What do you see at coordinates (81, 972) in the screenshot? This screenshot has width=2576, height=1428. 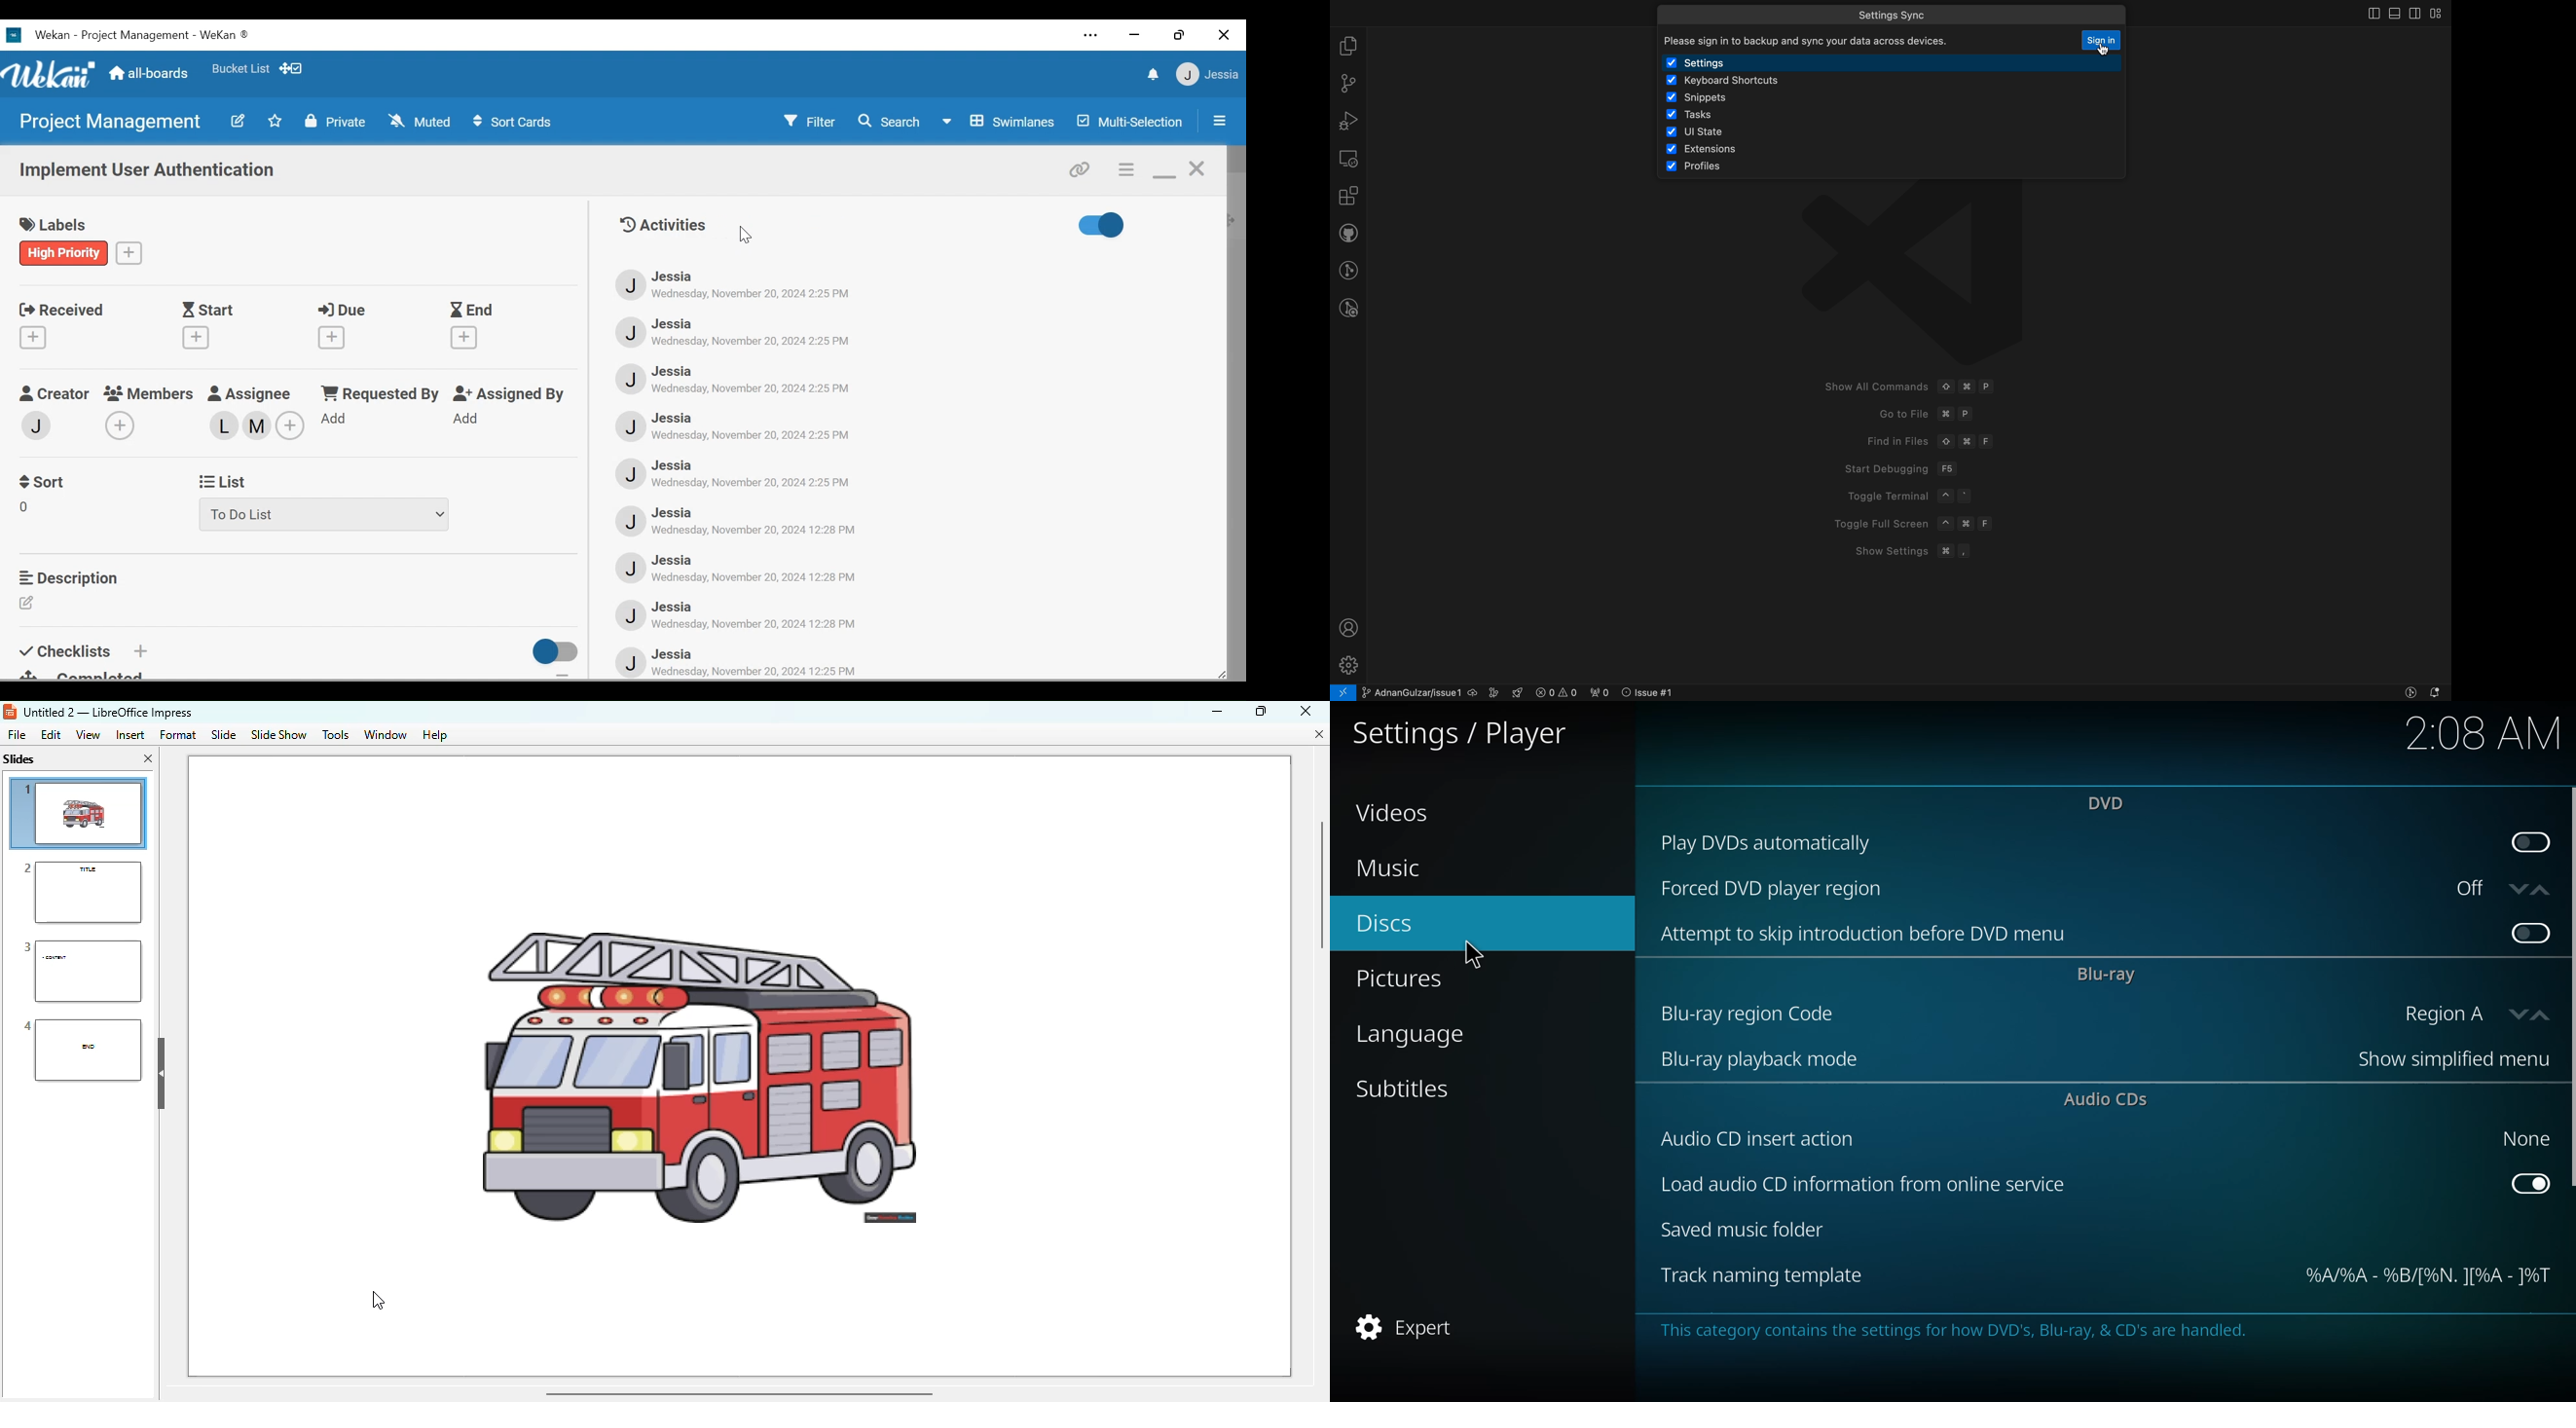 I see `slide 3` at bounding box center [81, 972].